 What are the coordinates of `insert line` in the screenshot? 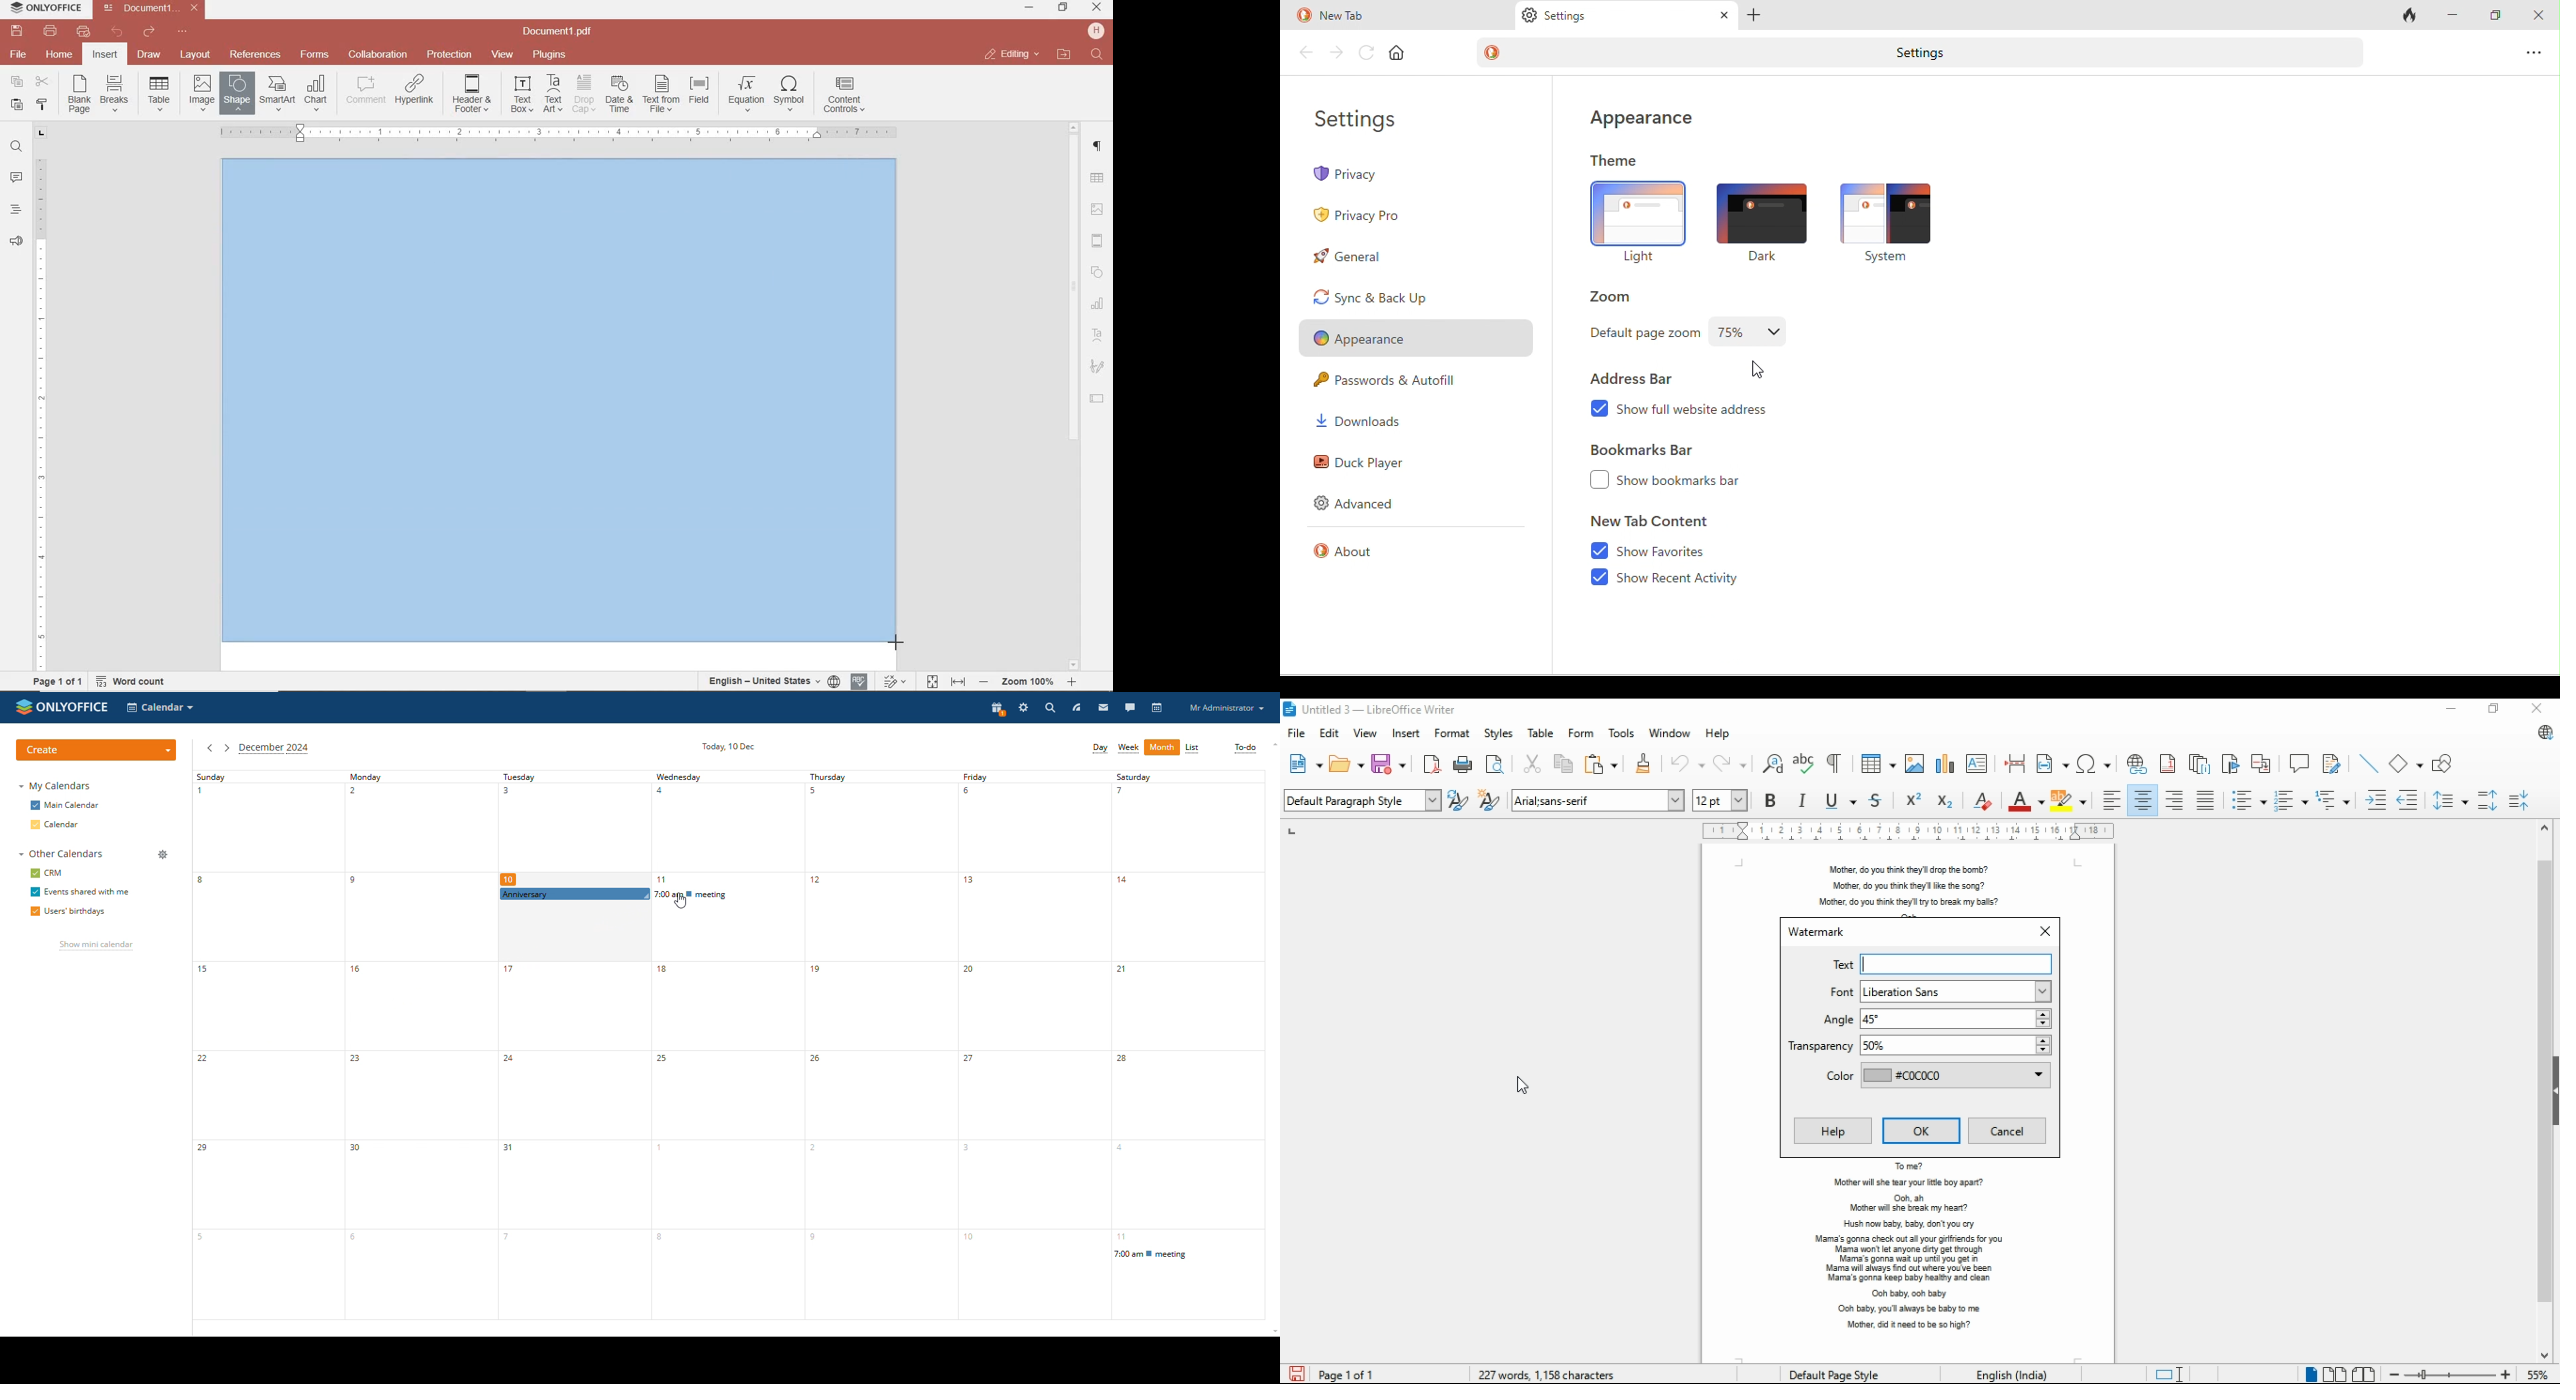 It's located at (2370, 764).